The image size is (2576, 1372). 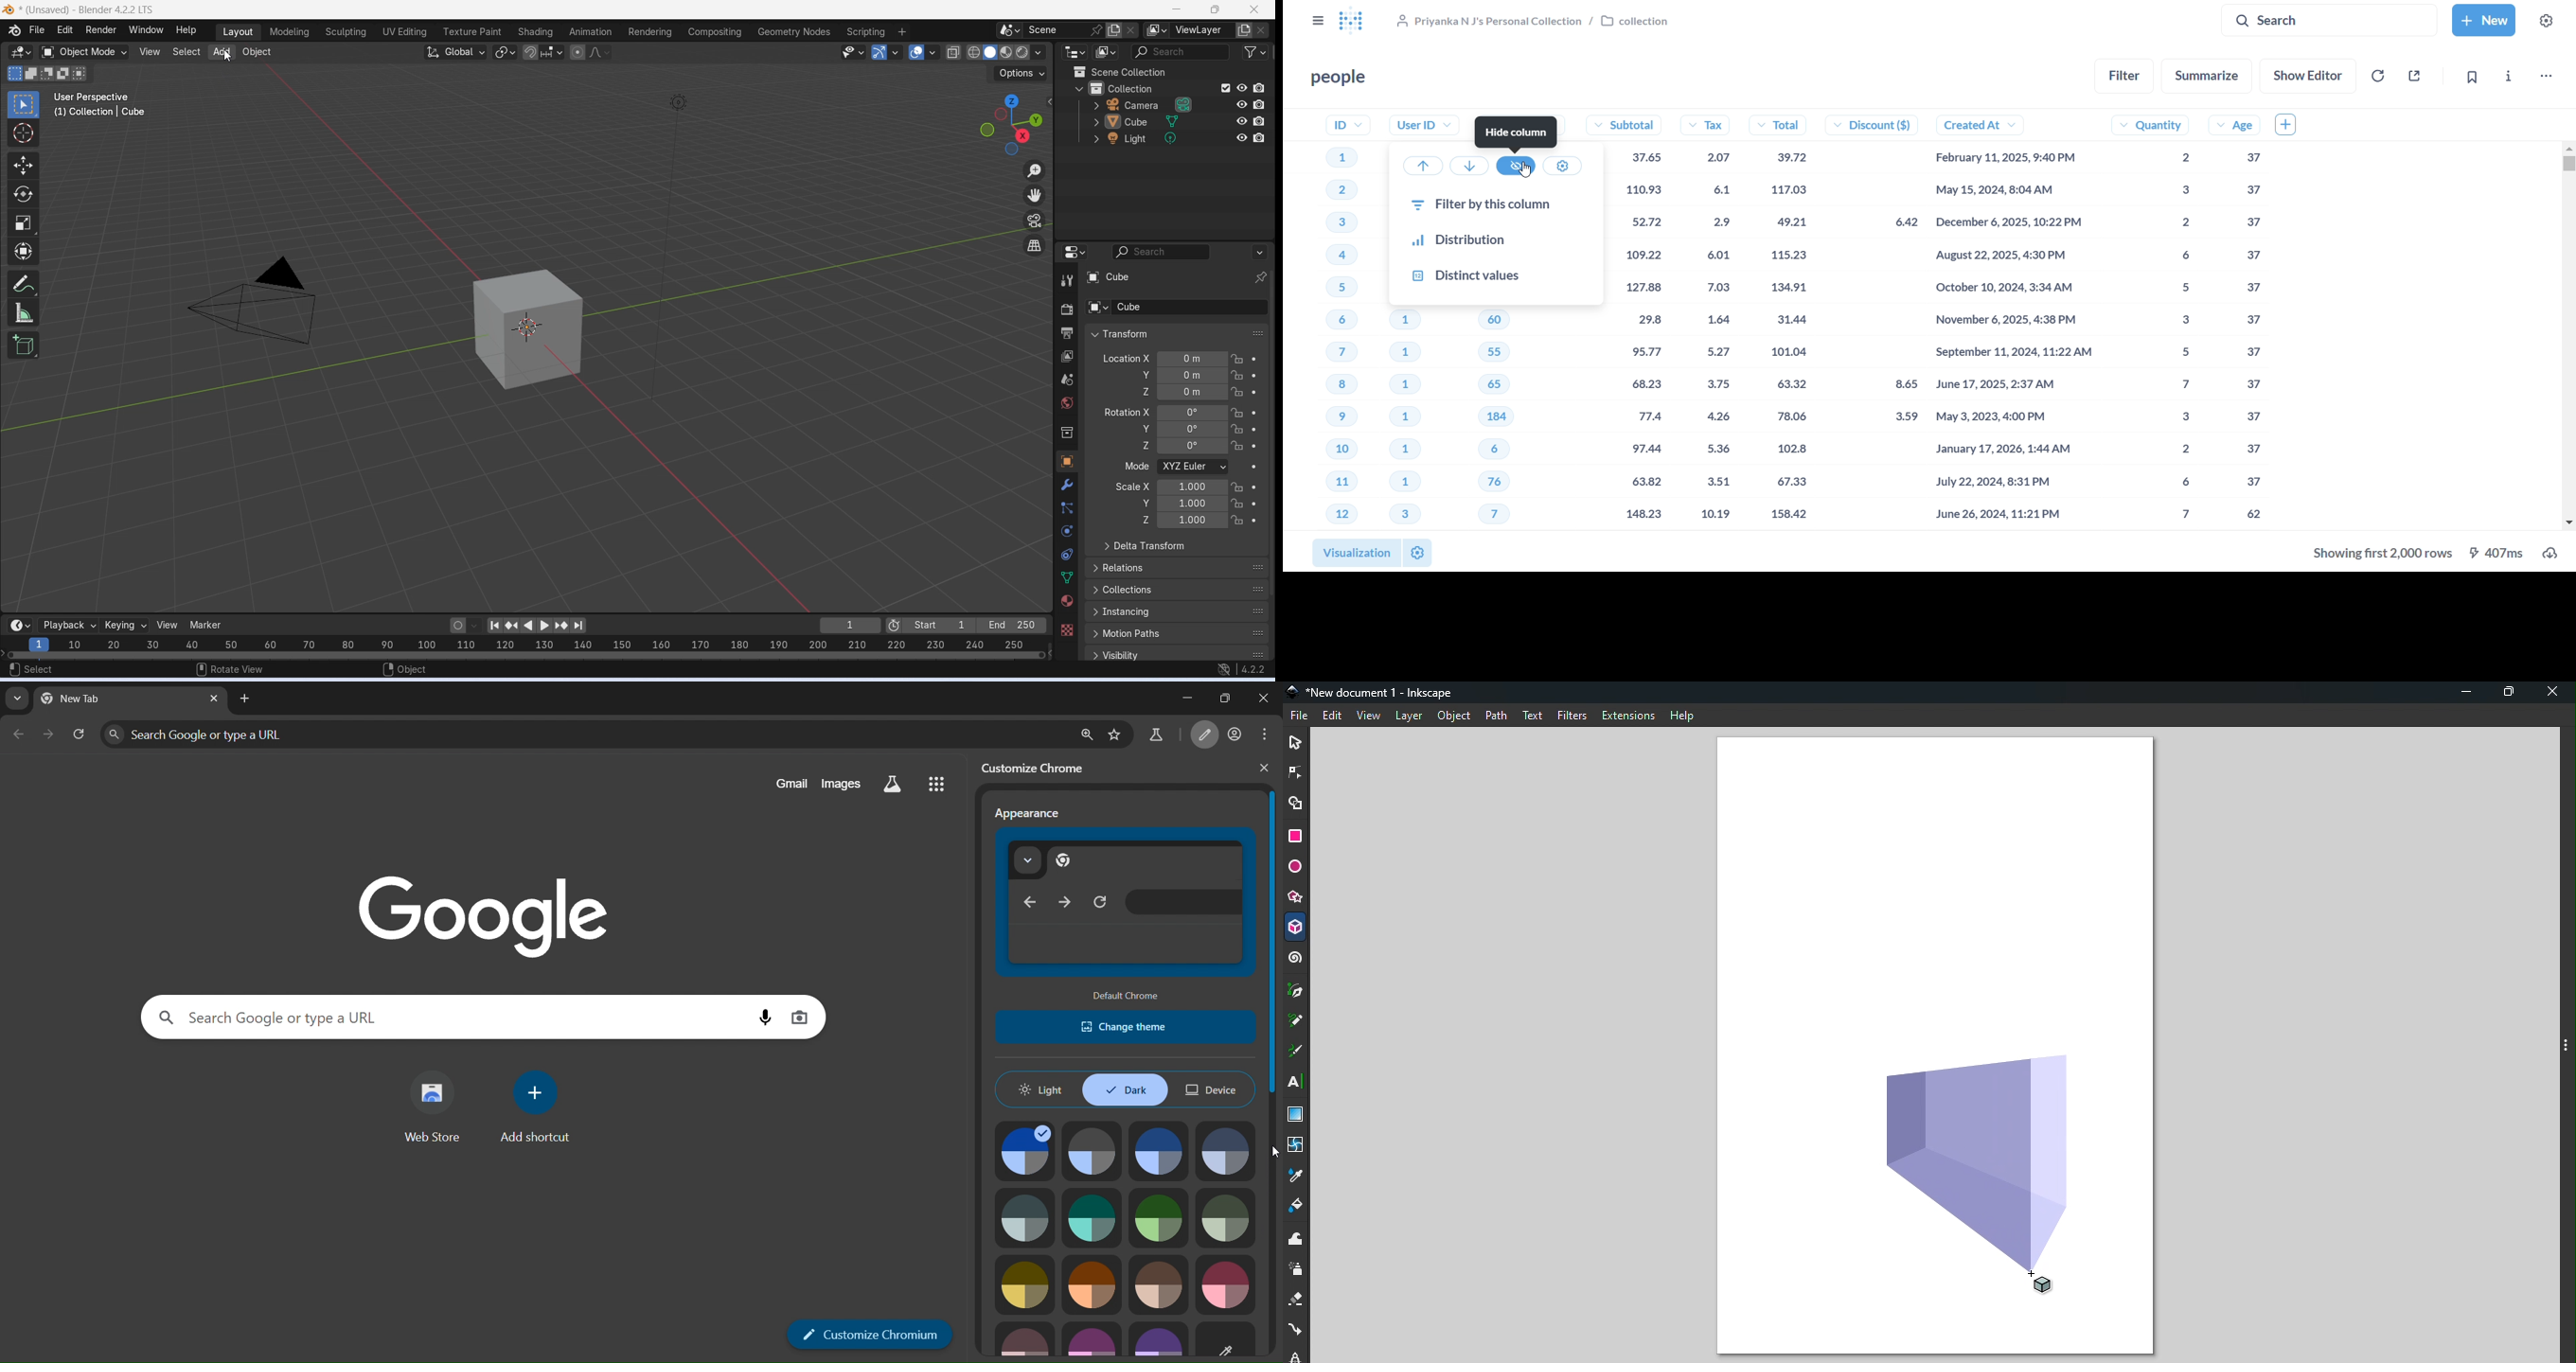 I want to click on animate property, so click(x=1255, y=503).